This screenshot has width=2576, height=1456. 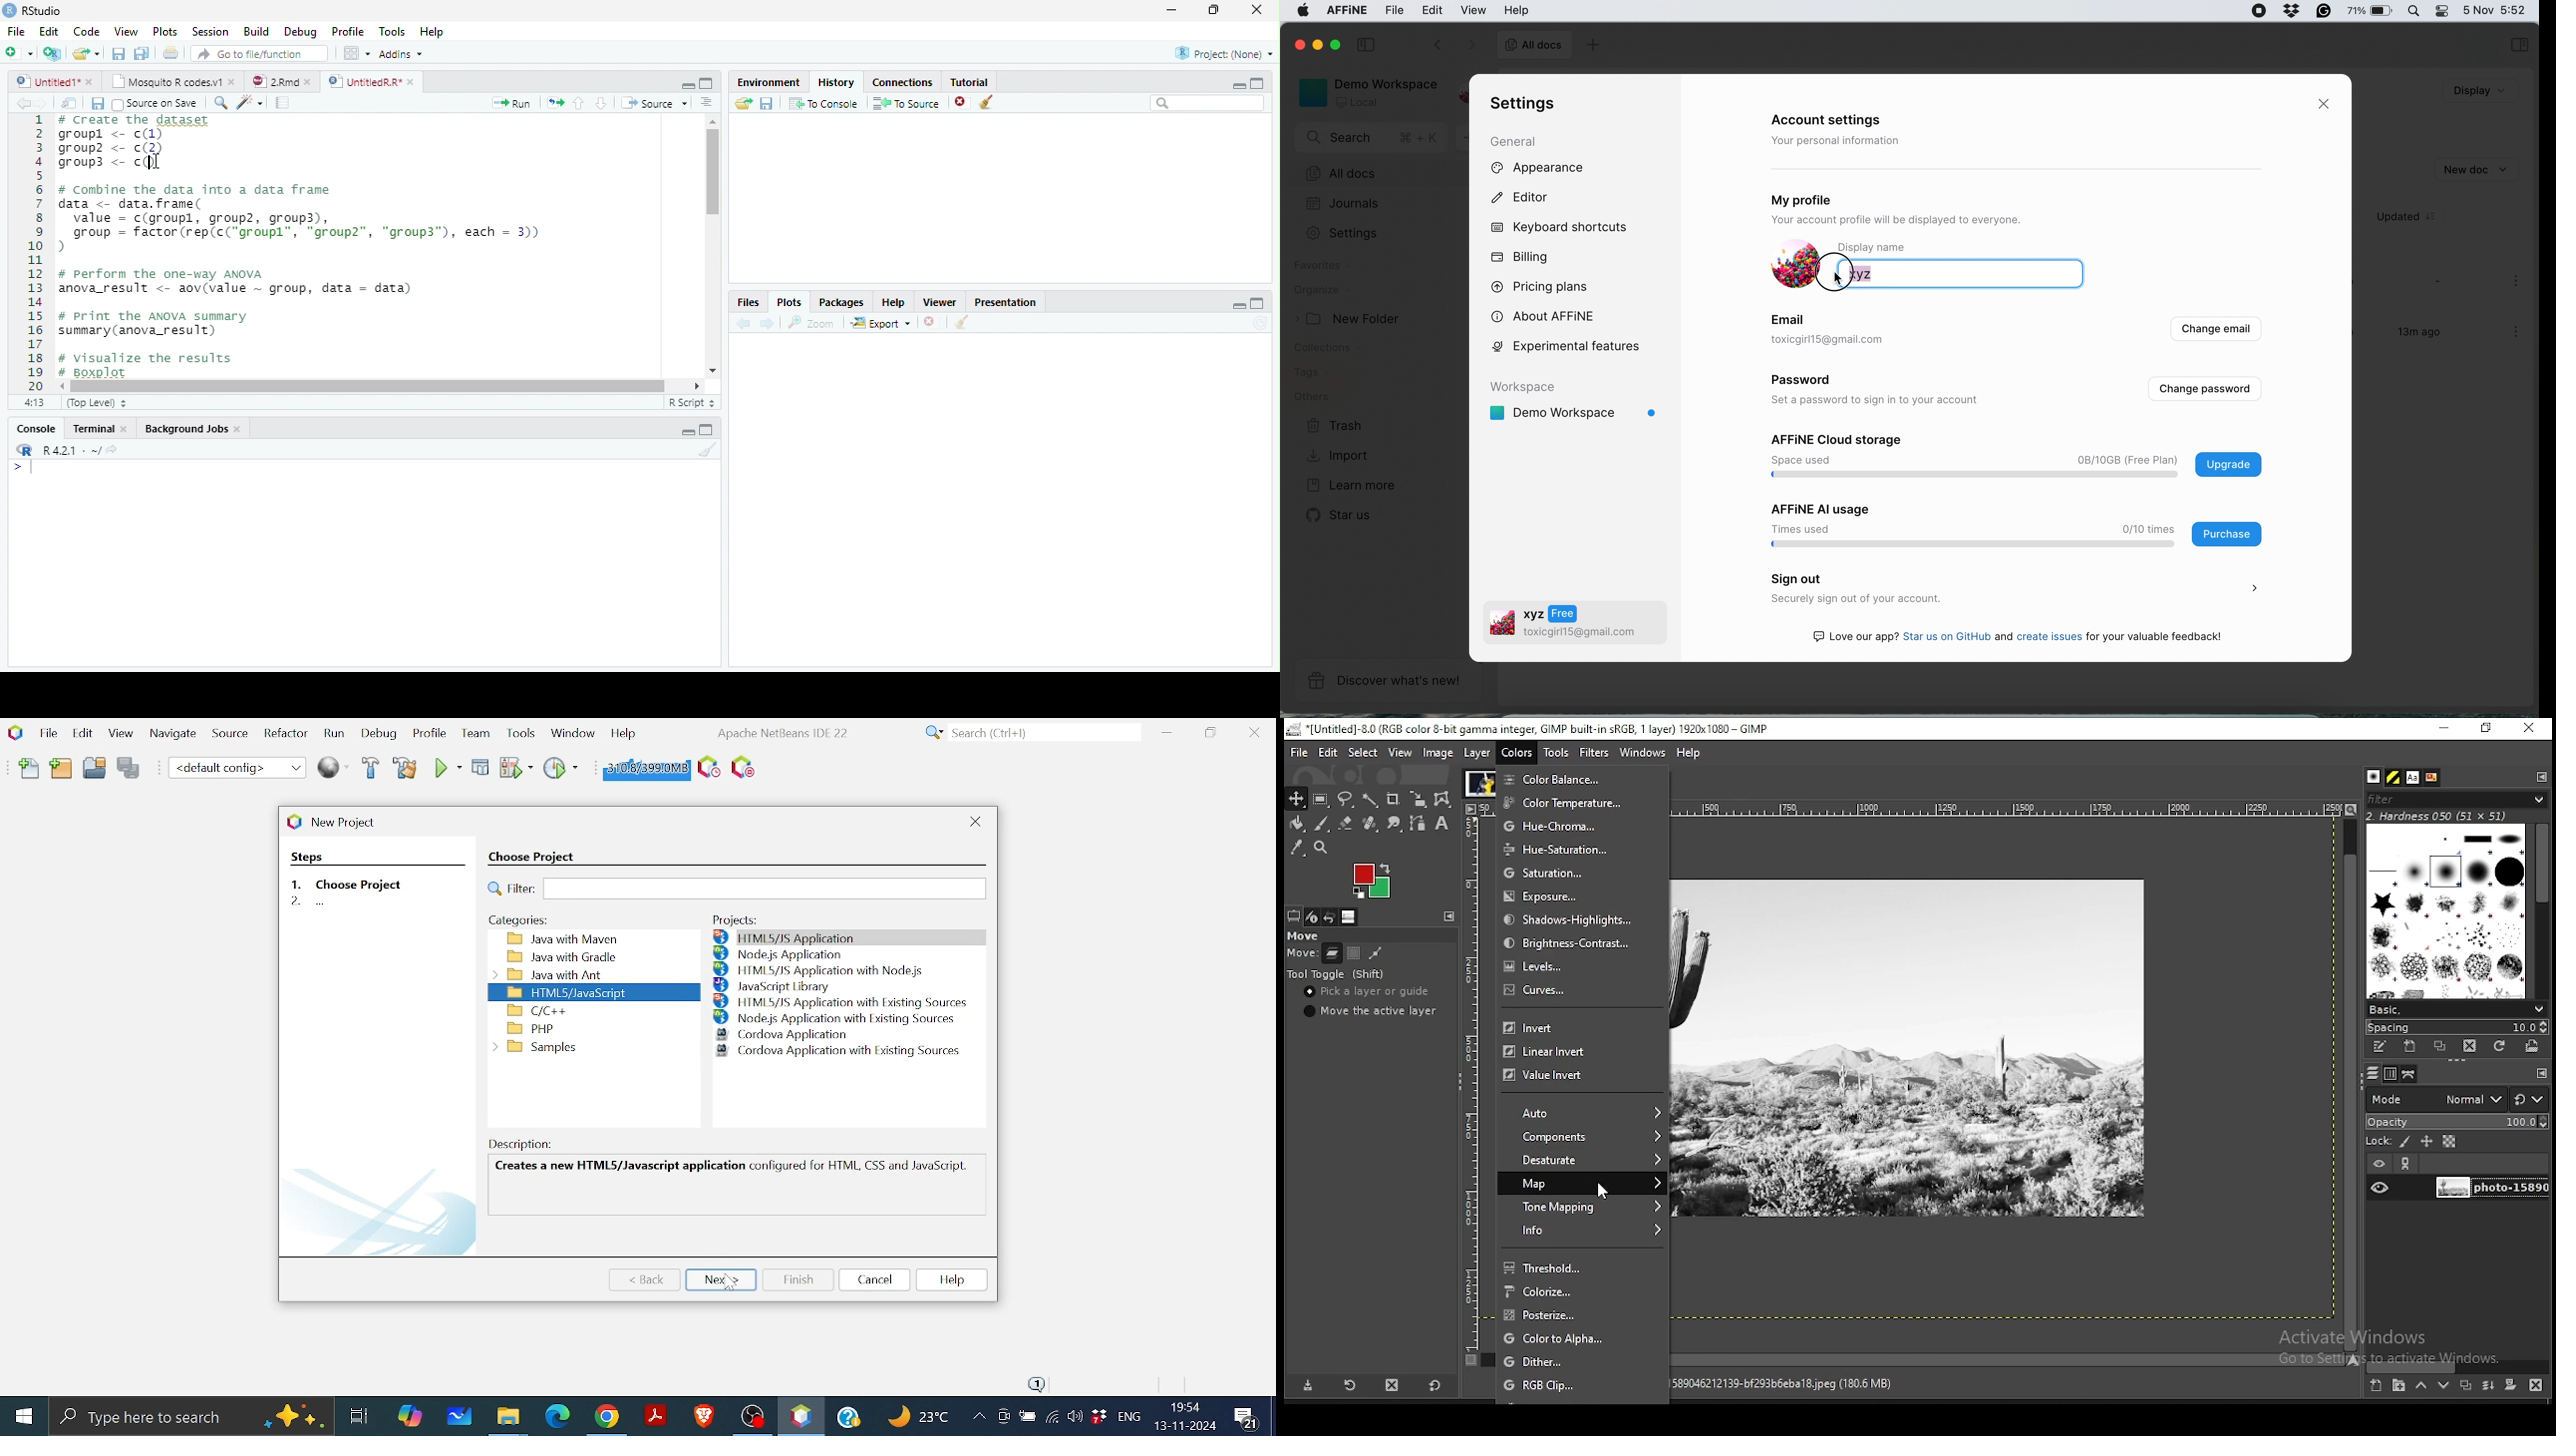 What do you see at coordinates (101, 429) in the screenshot?
I see `Terminal` at bounding box center [101, 429].